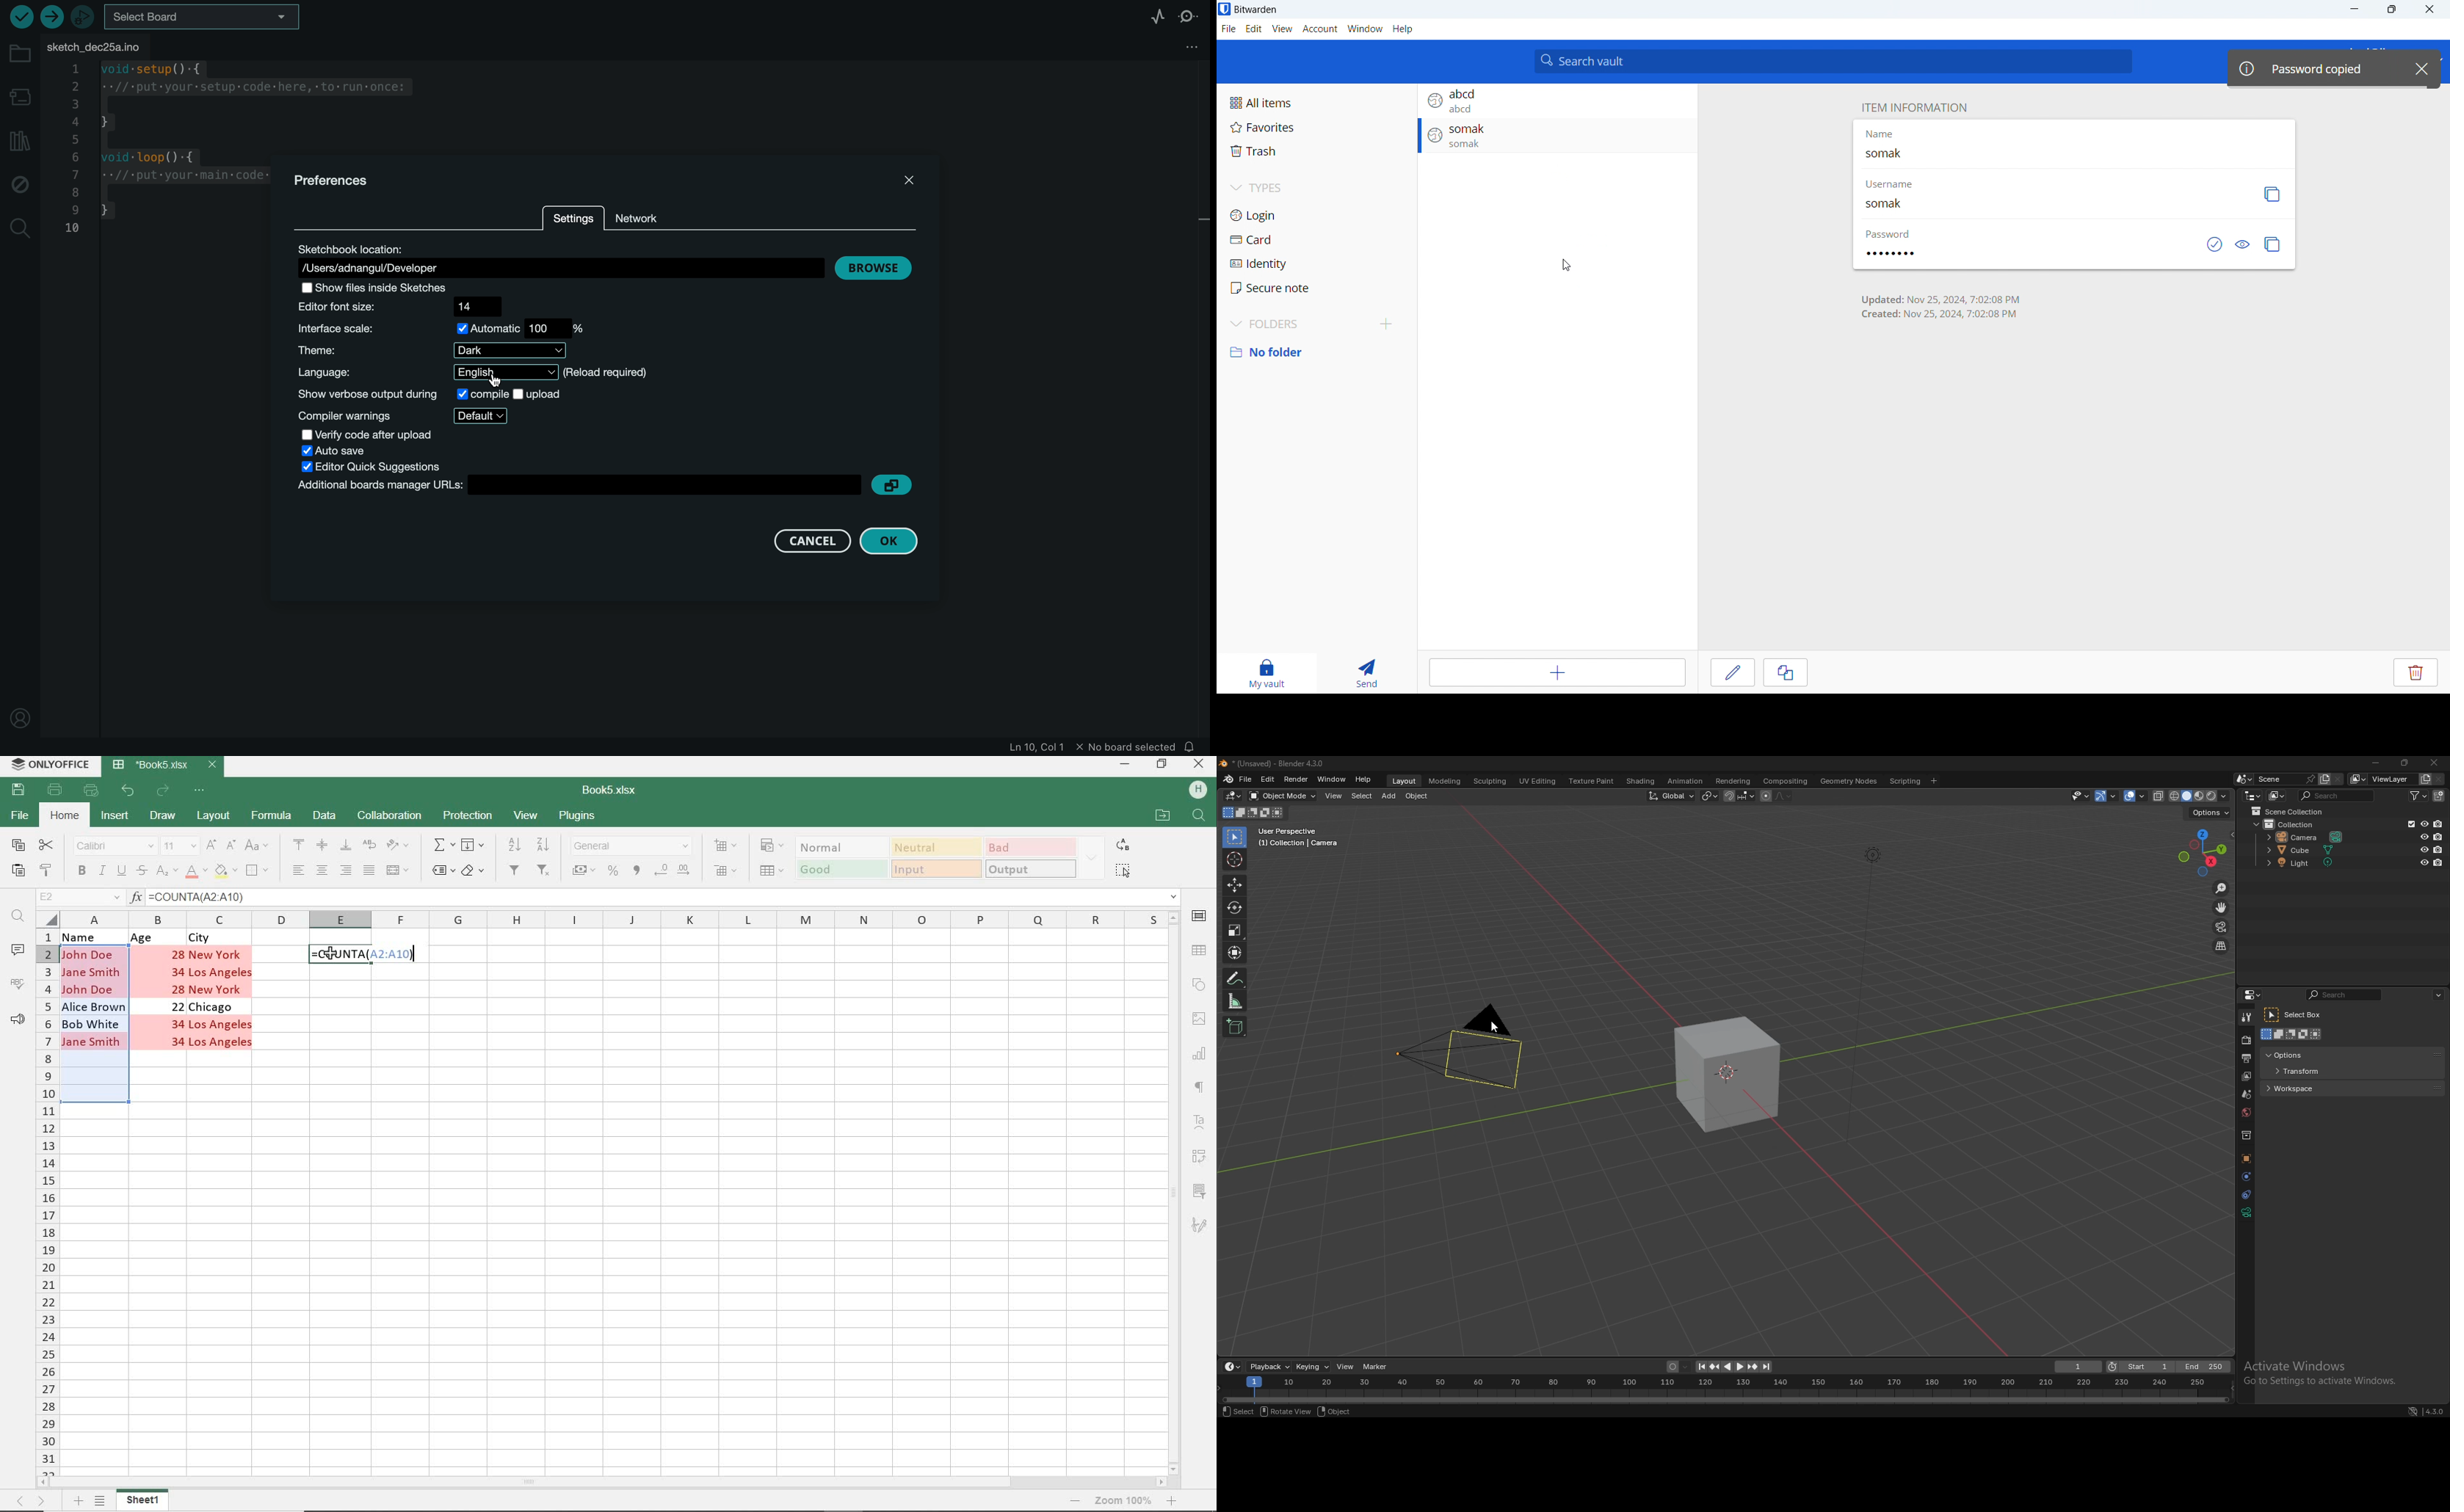 Image resolution: width=2464 pixels, height=1512 pixels. Describe the element at coordinates (1197, 1015) in the screenshot. I see `IMAGE` at that location.